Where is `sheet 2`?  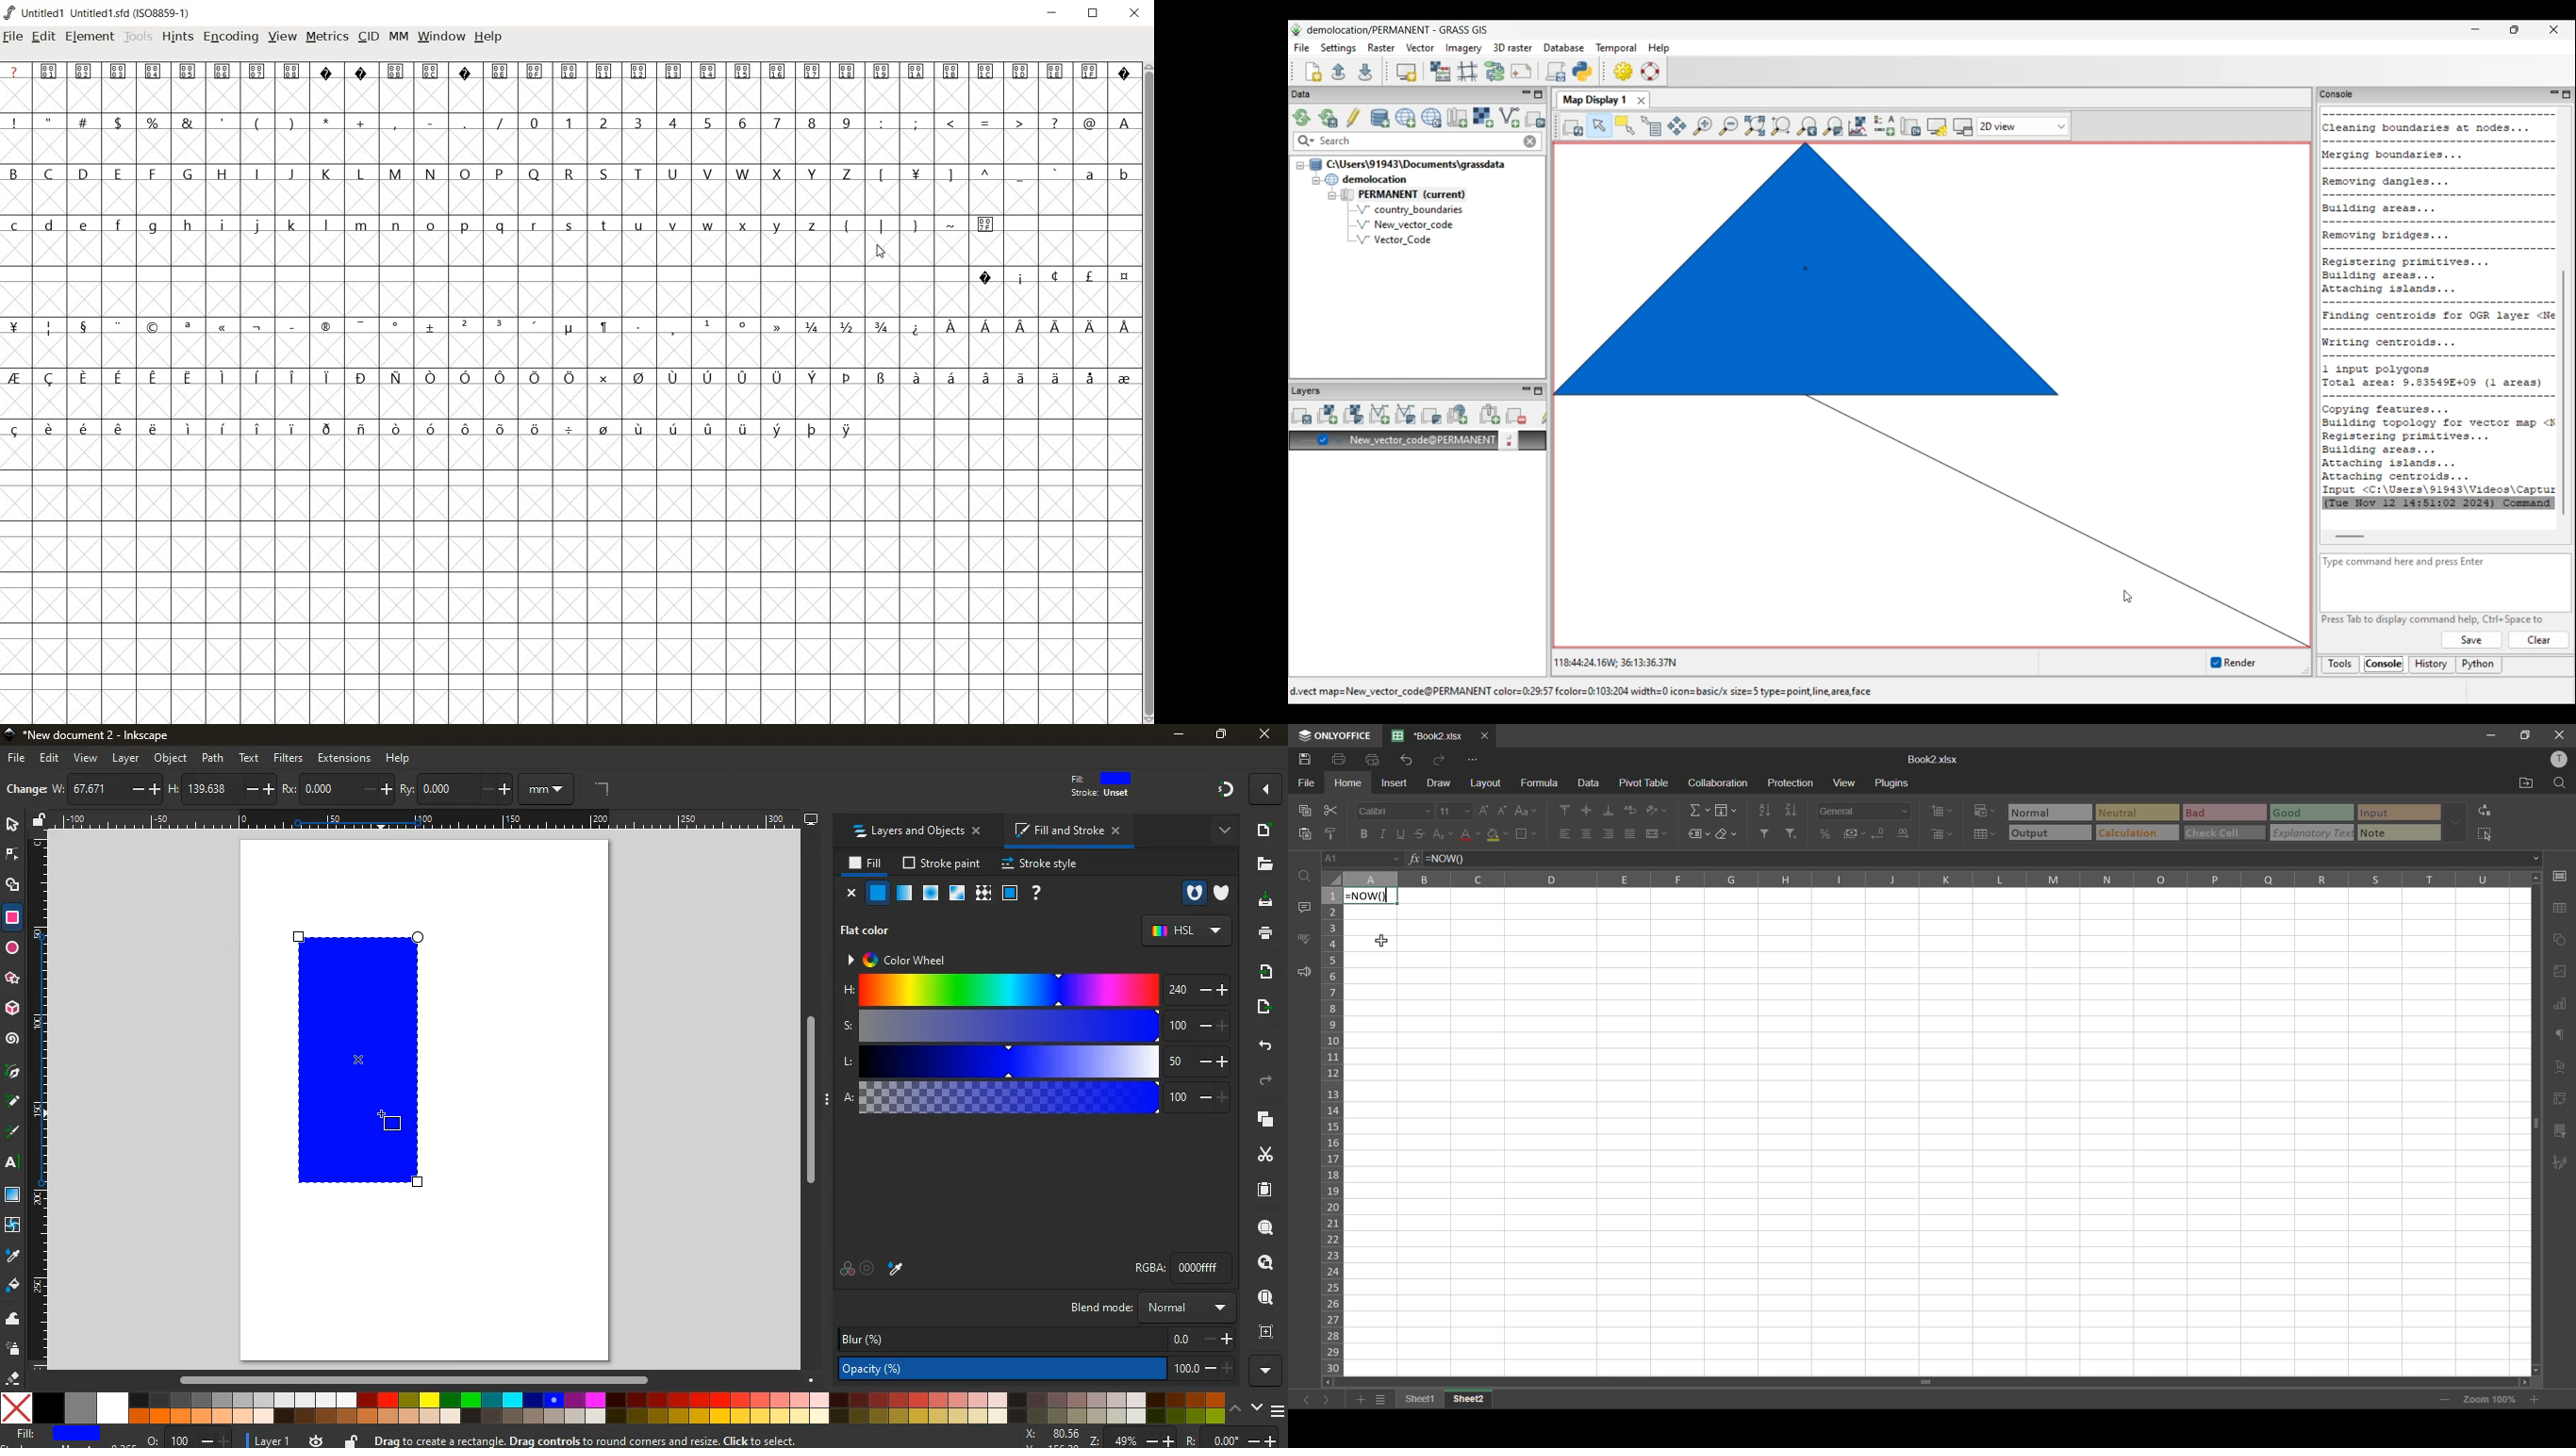 sheet 2 is located at coordinates (1468, 1398).